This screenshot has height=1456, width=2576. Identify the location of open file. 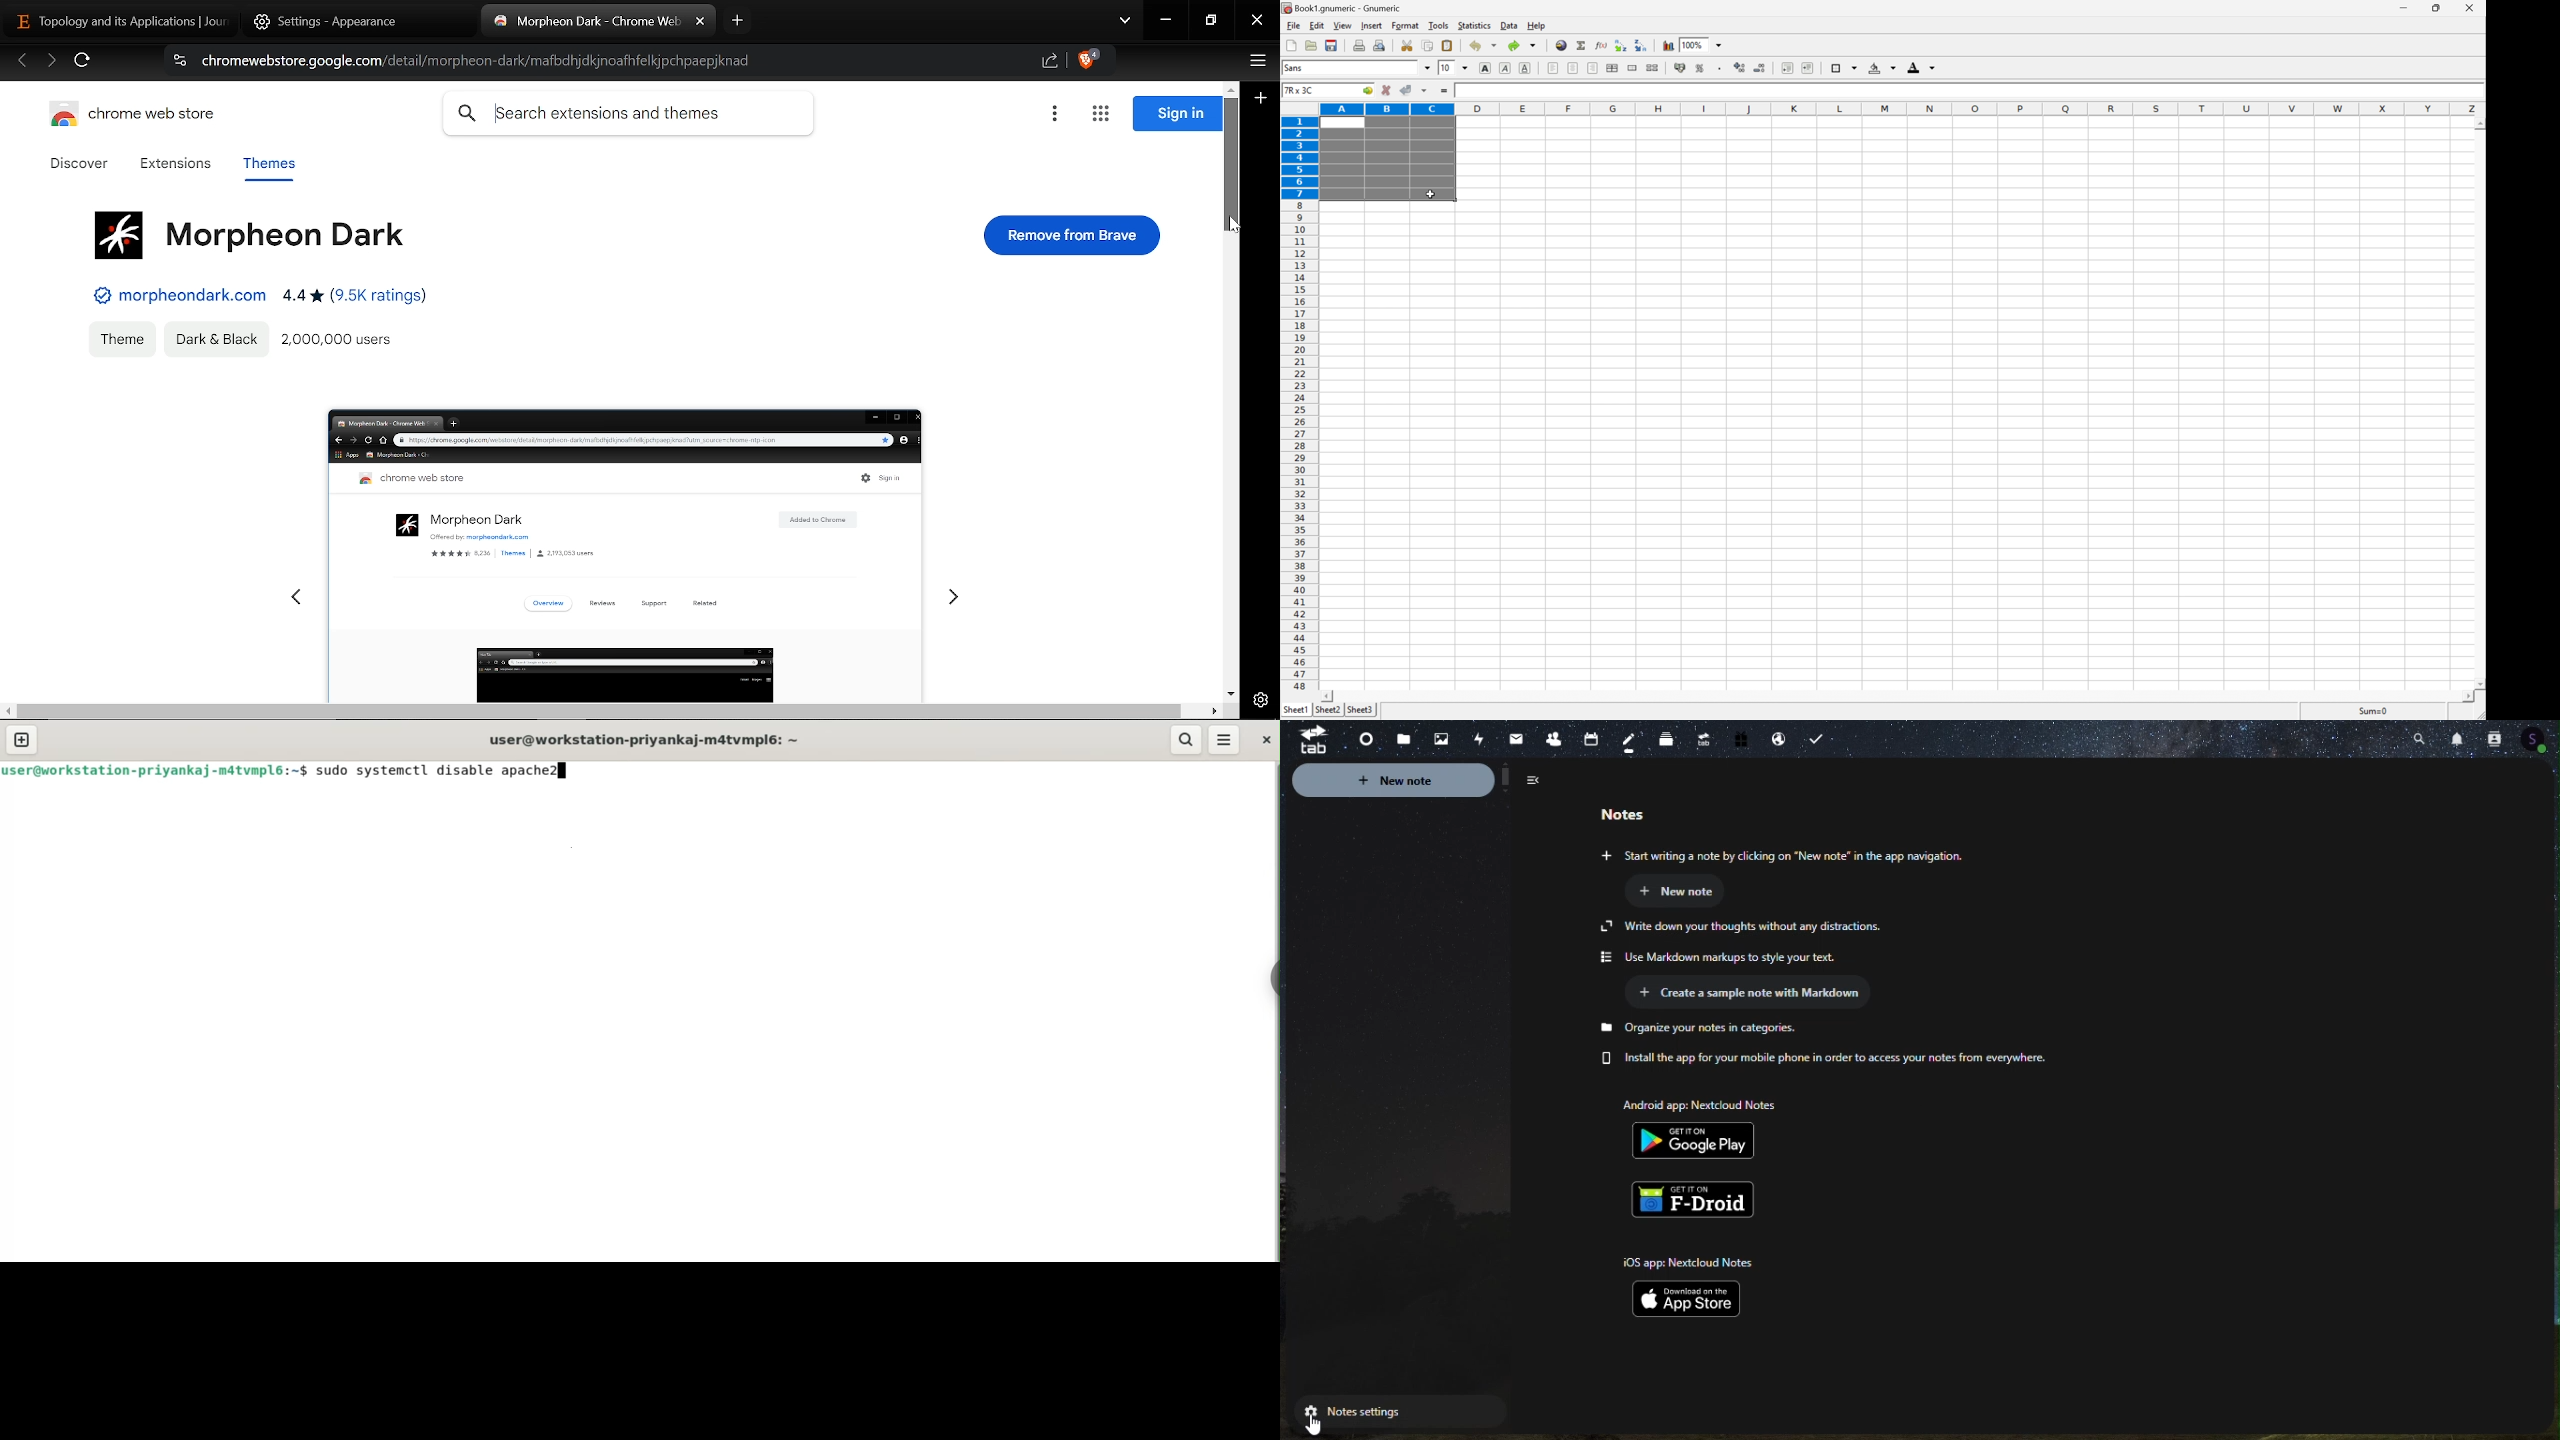
(1313, 44).